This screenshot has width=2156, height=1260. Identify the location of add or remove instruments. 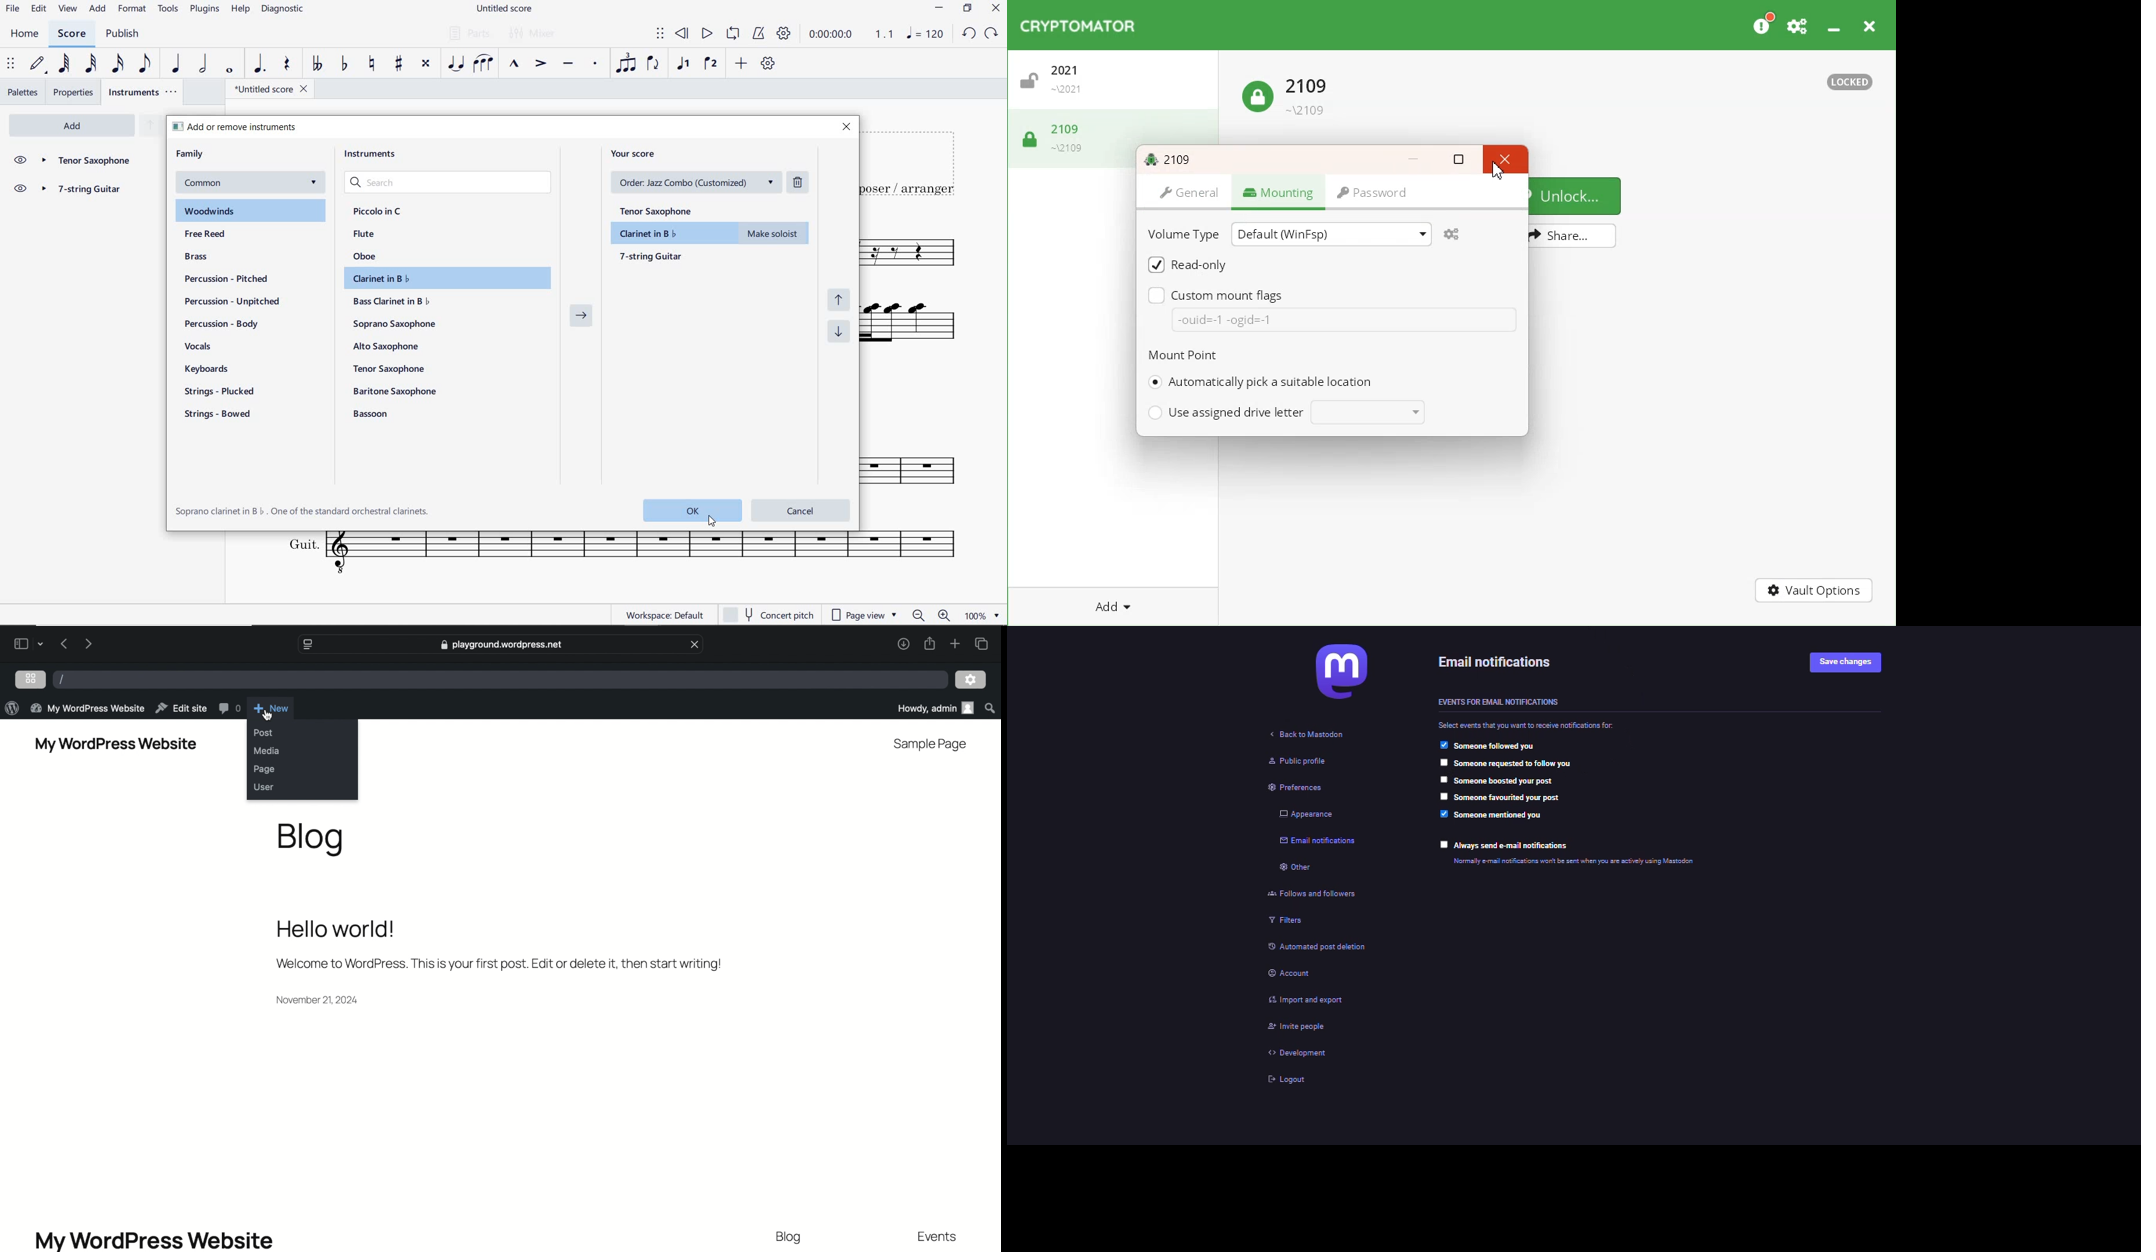
(249, 127).